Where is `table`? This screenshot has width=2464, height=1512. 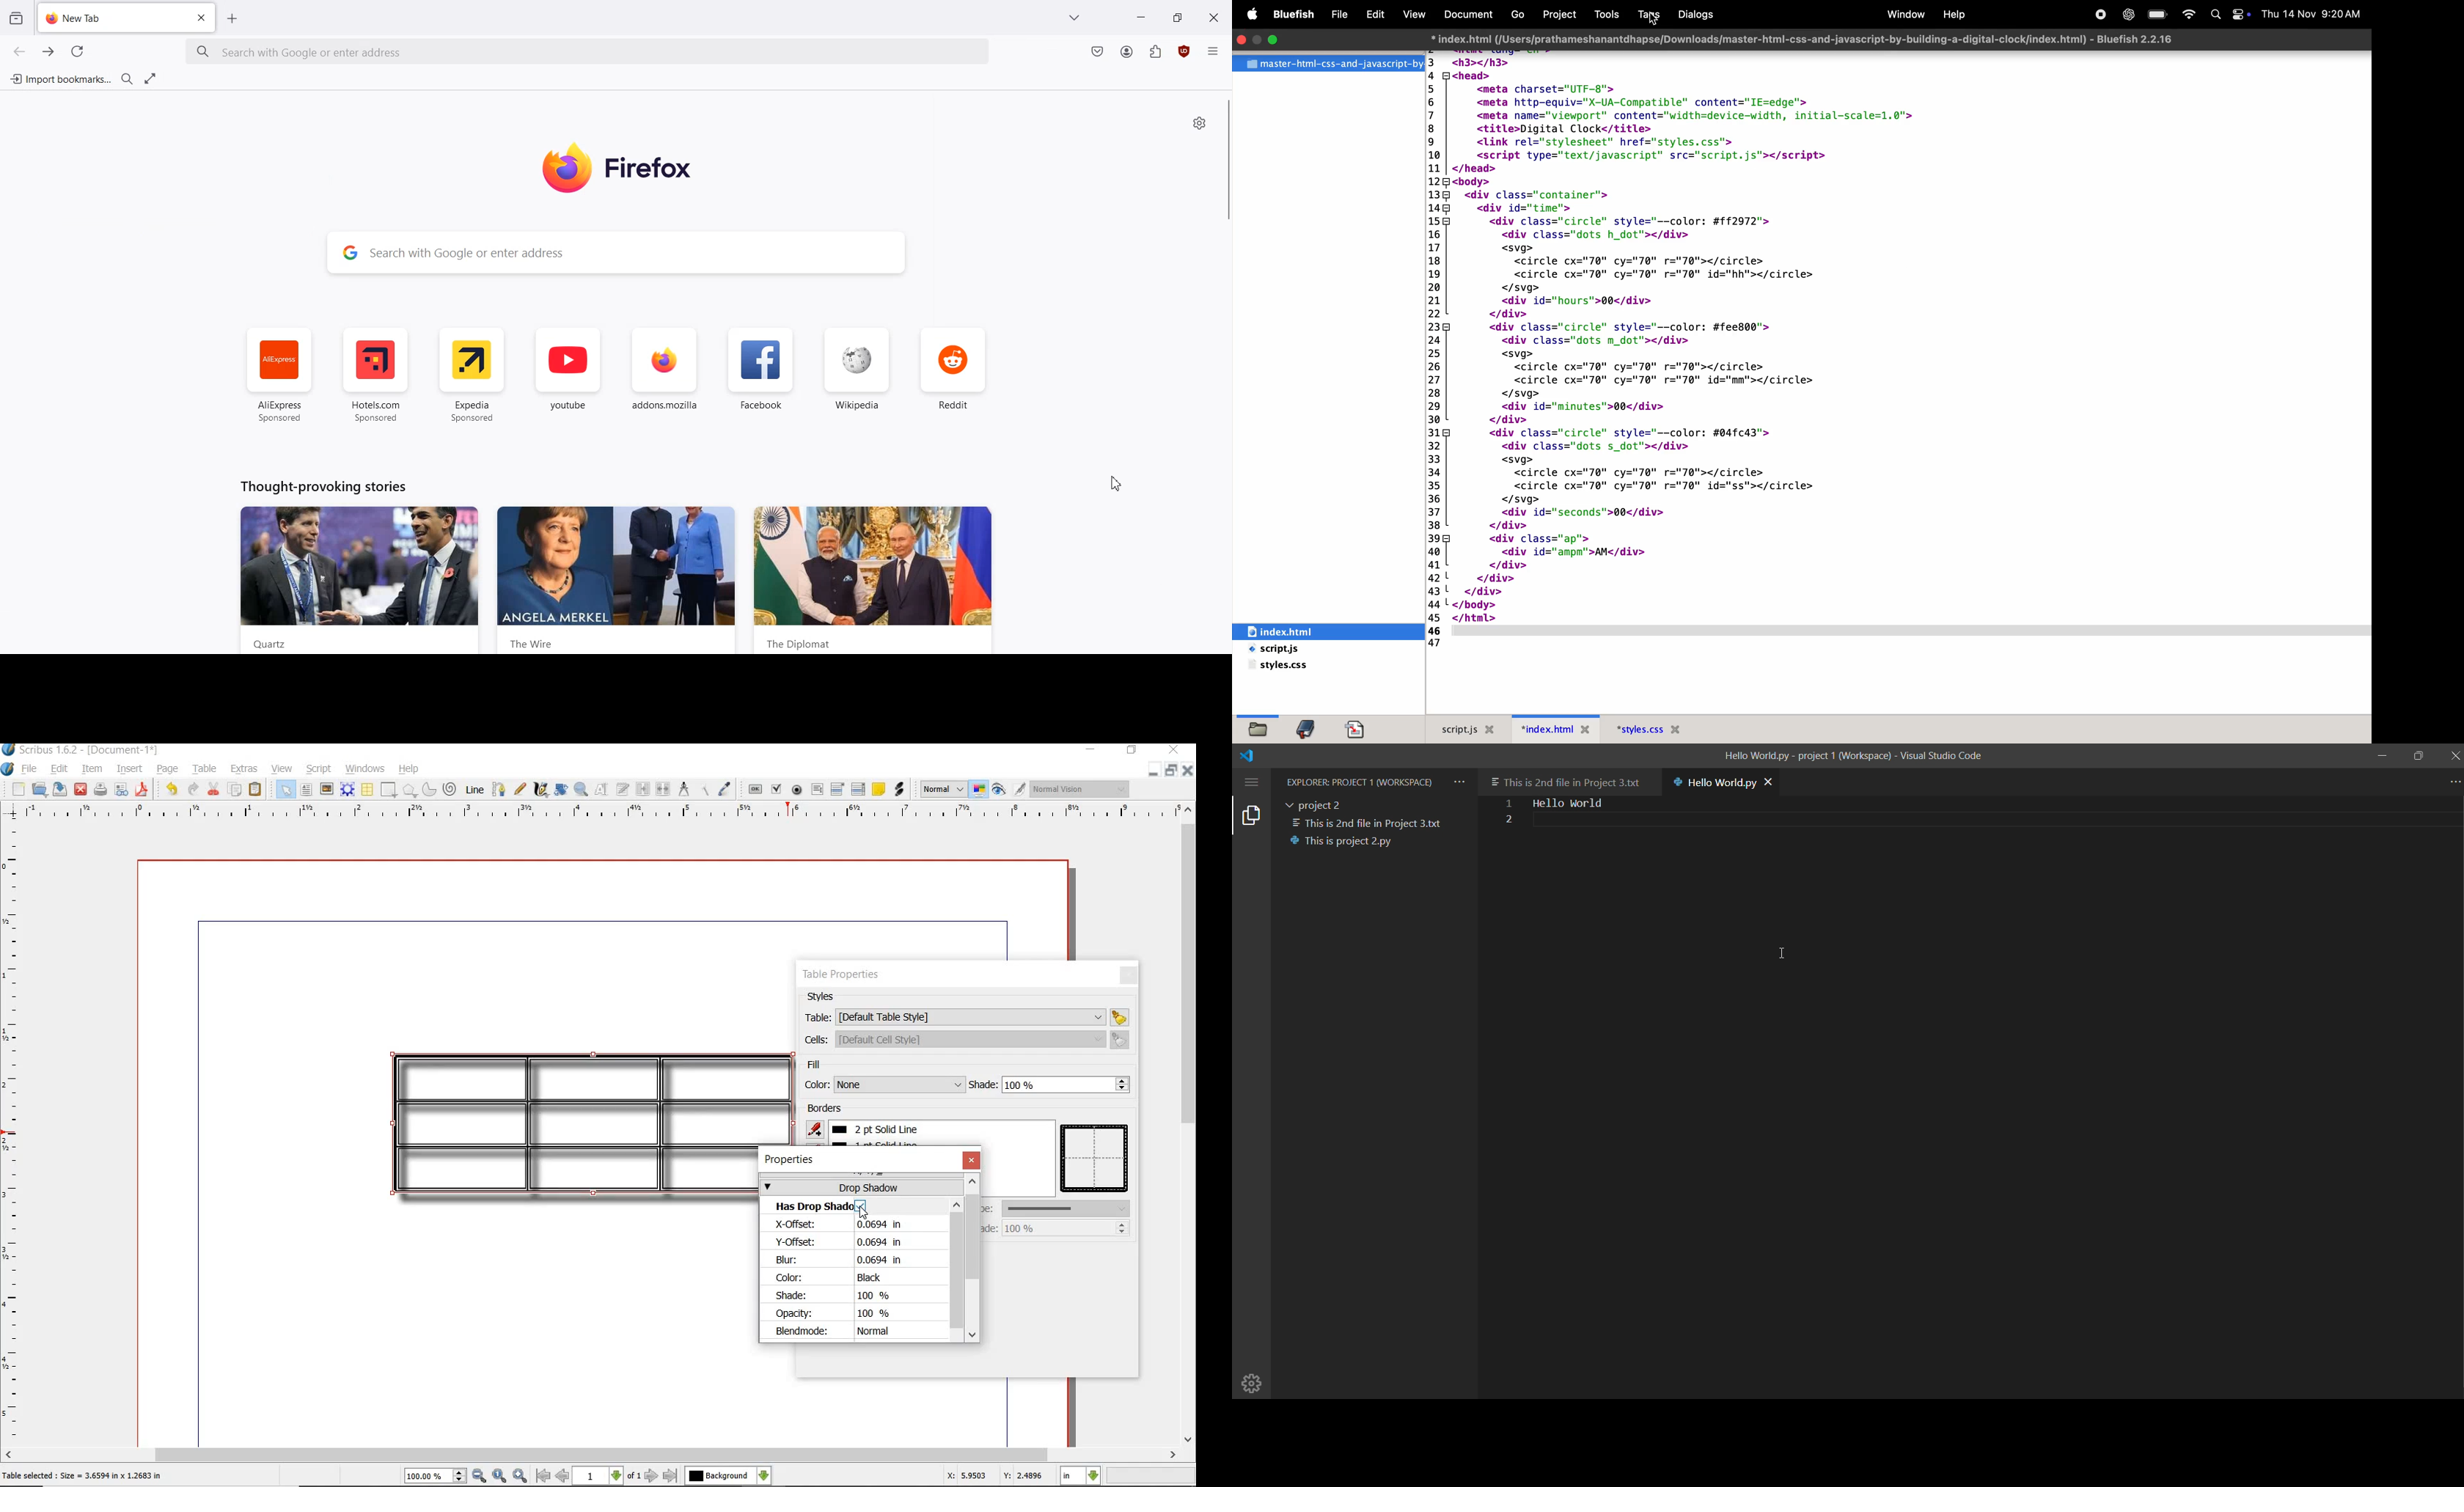
table is located at coordinates (967, 1016).